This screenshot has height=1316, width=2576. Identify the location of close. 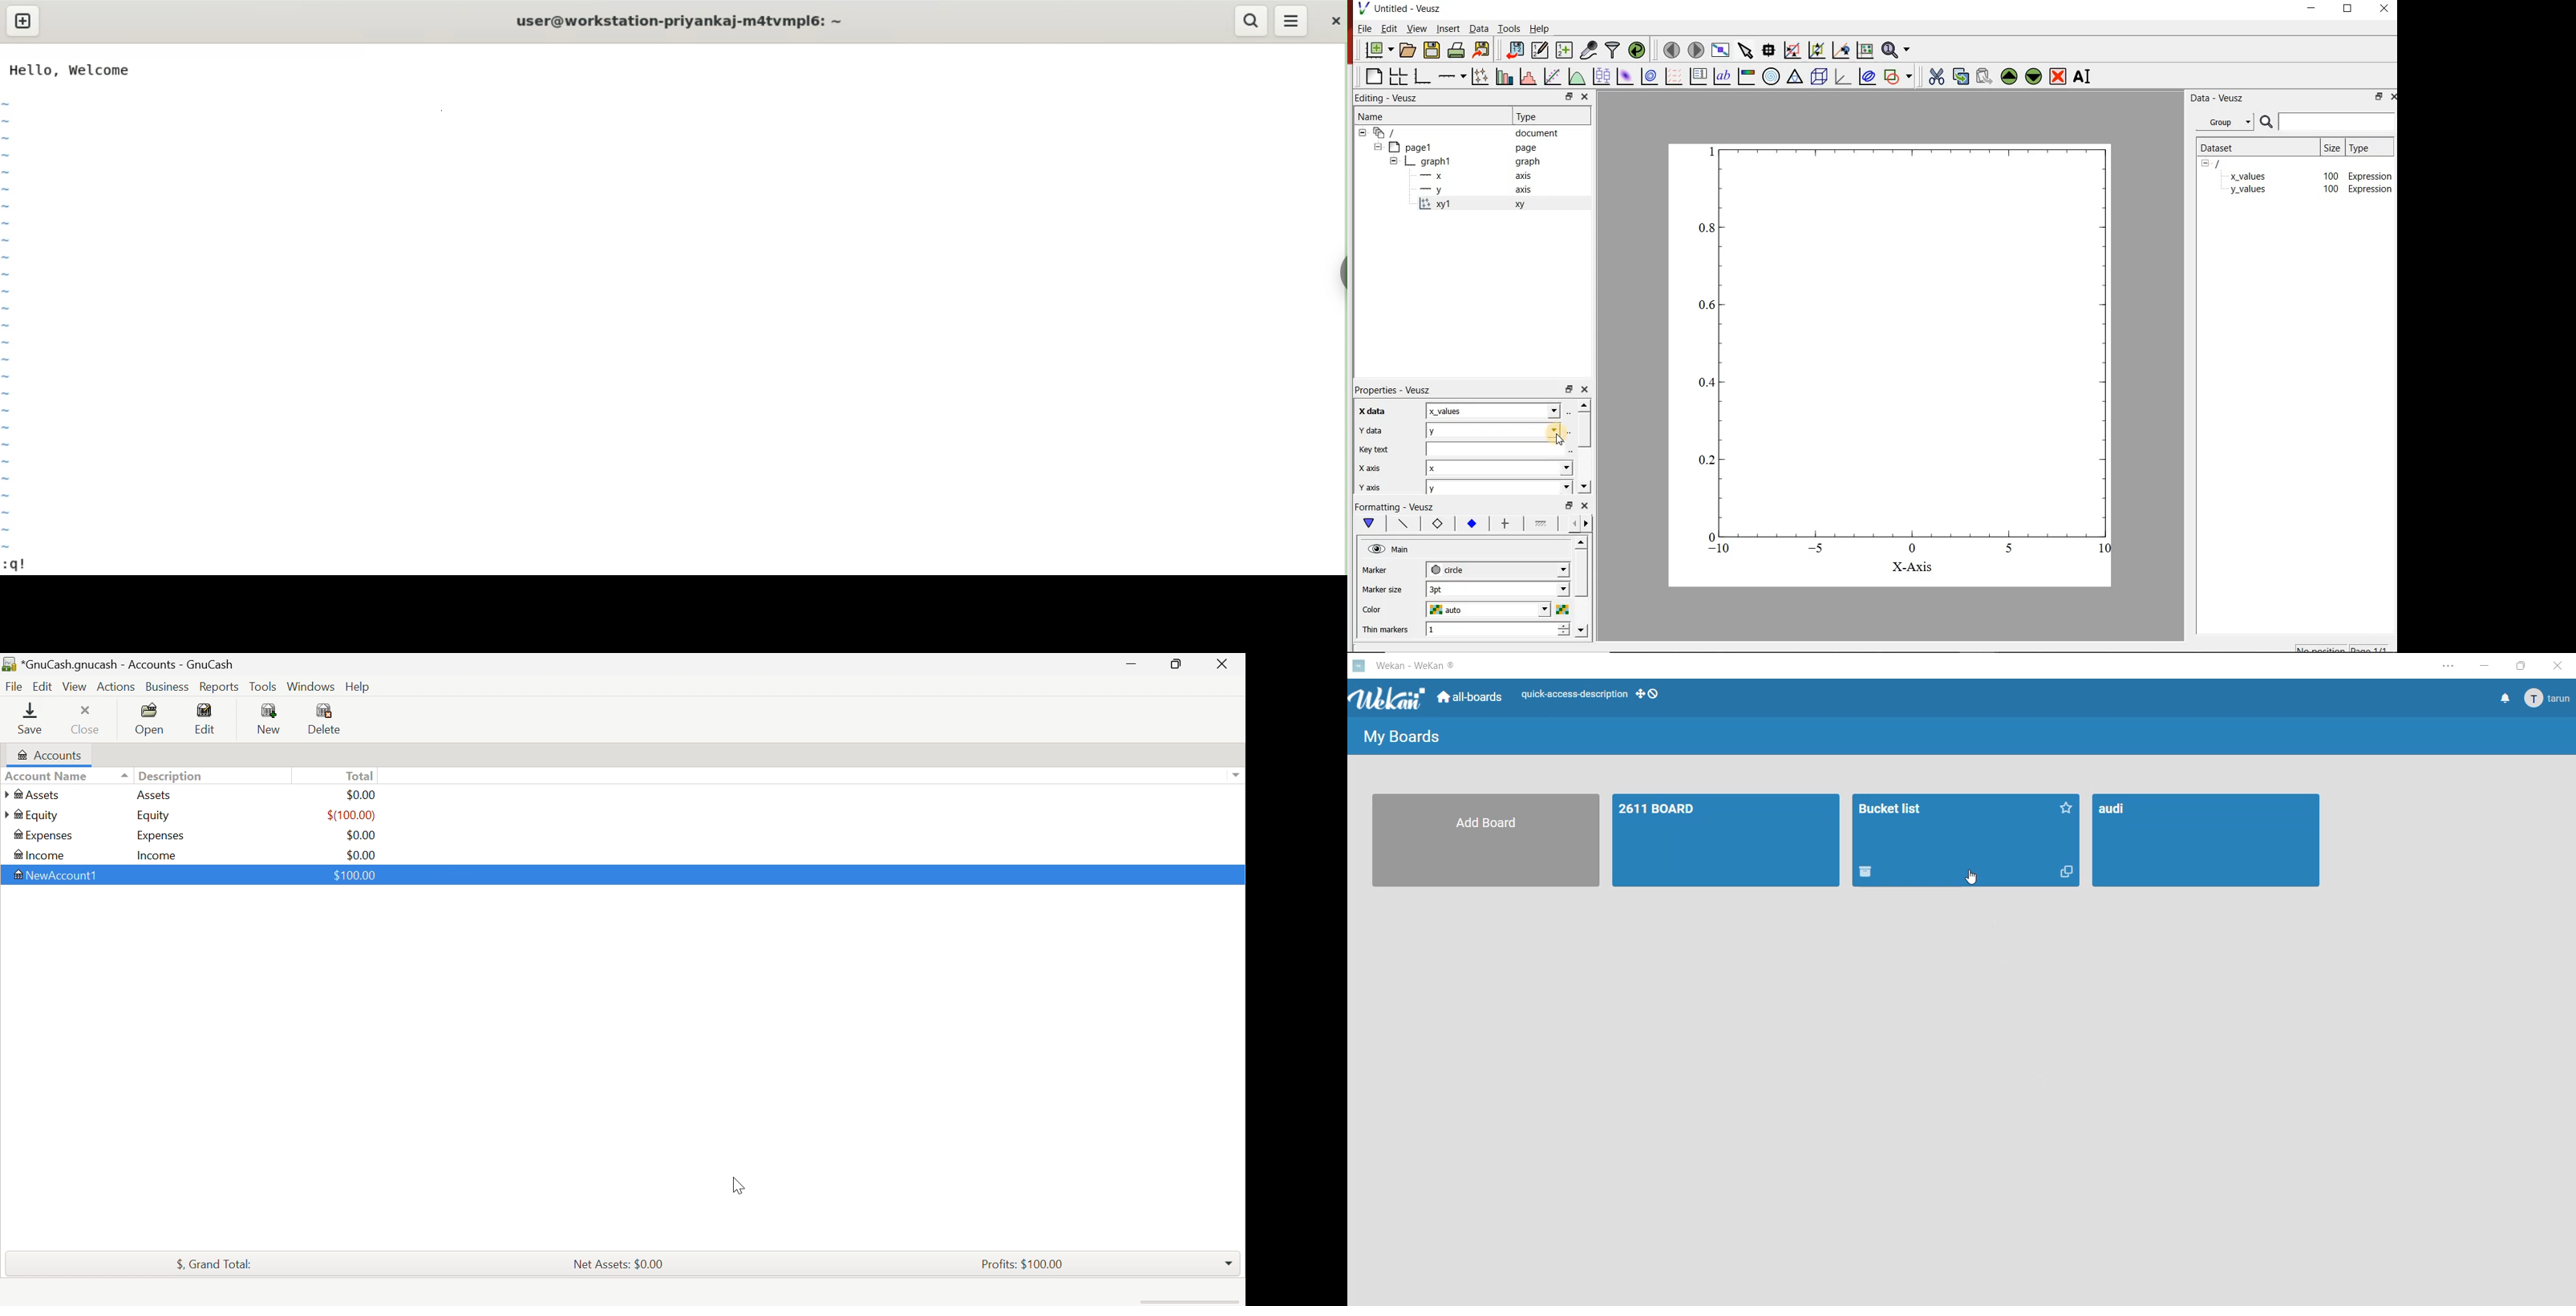
(2387, 10).